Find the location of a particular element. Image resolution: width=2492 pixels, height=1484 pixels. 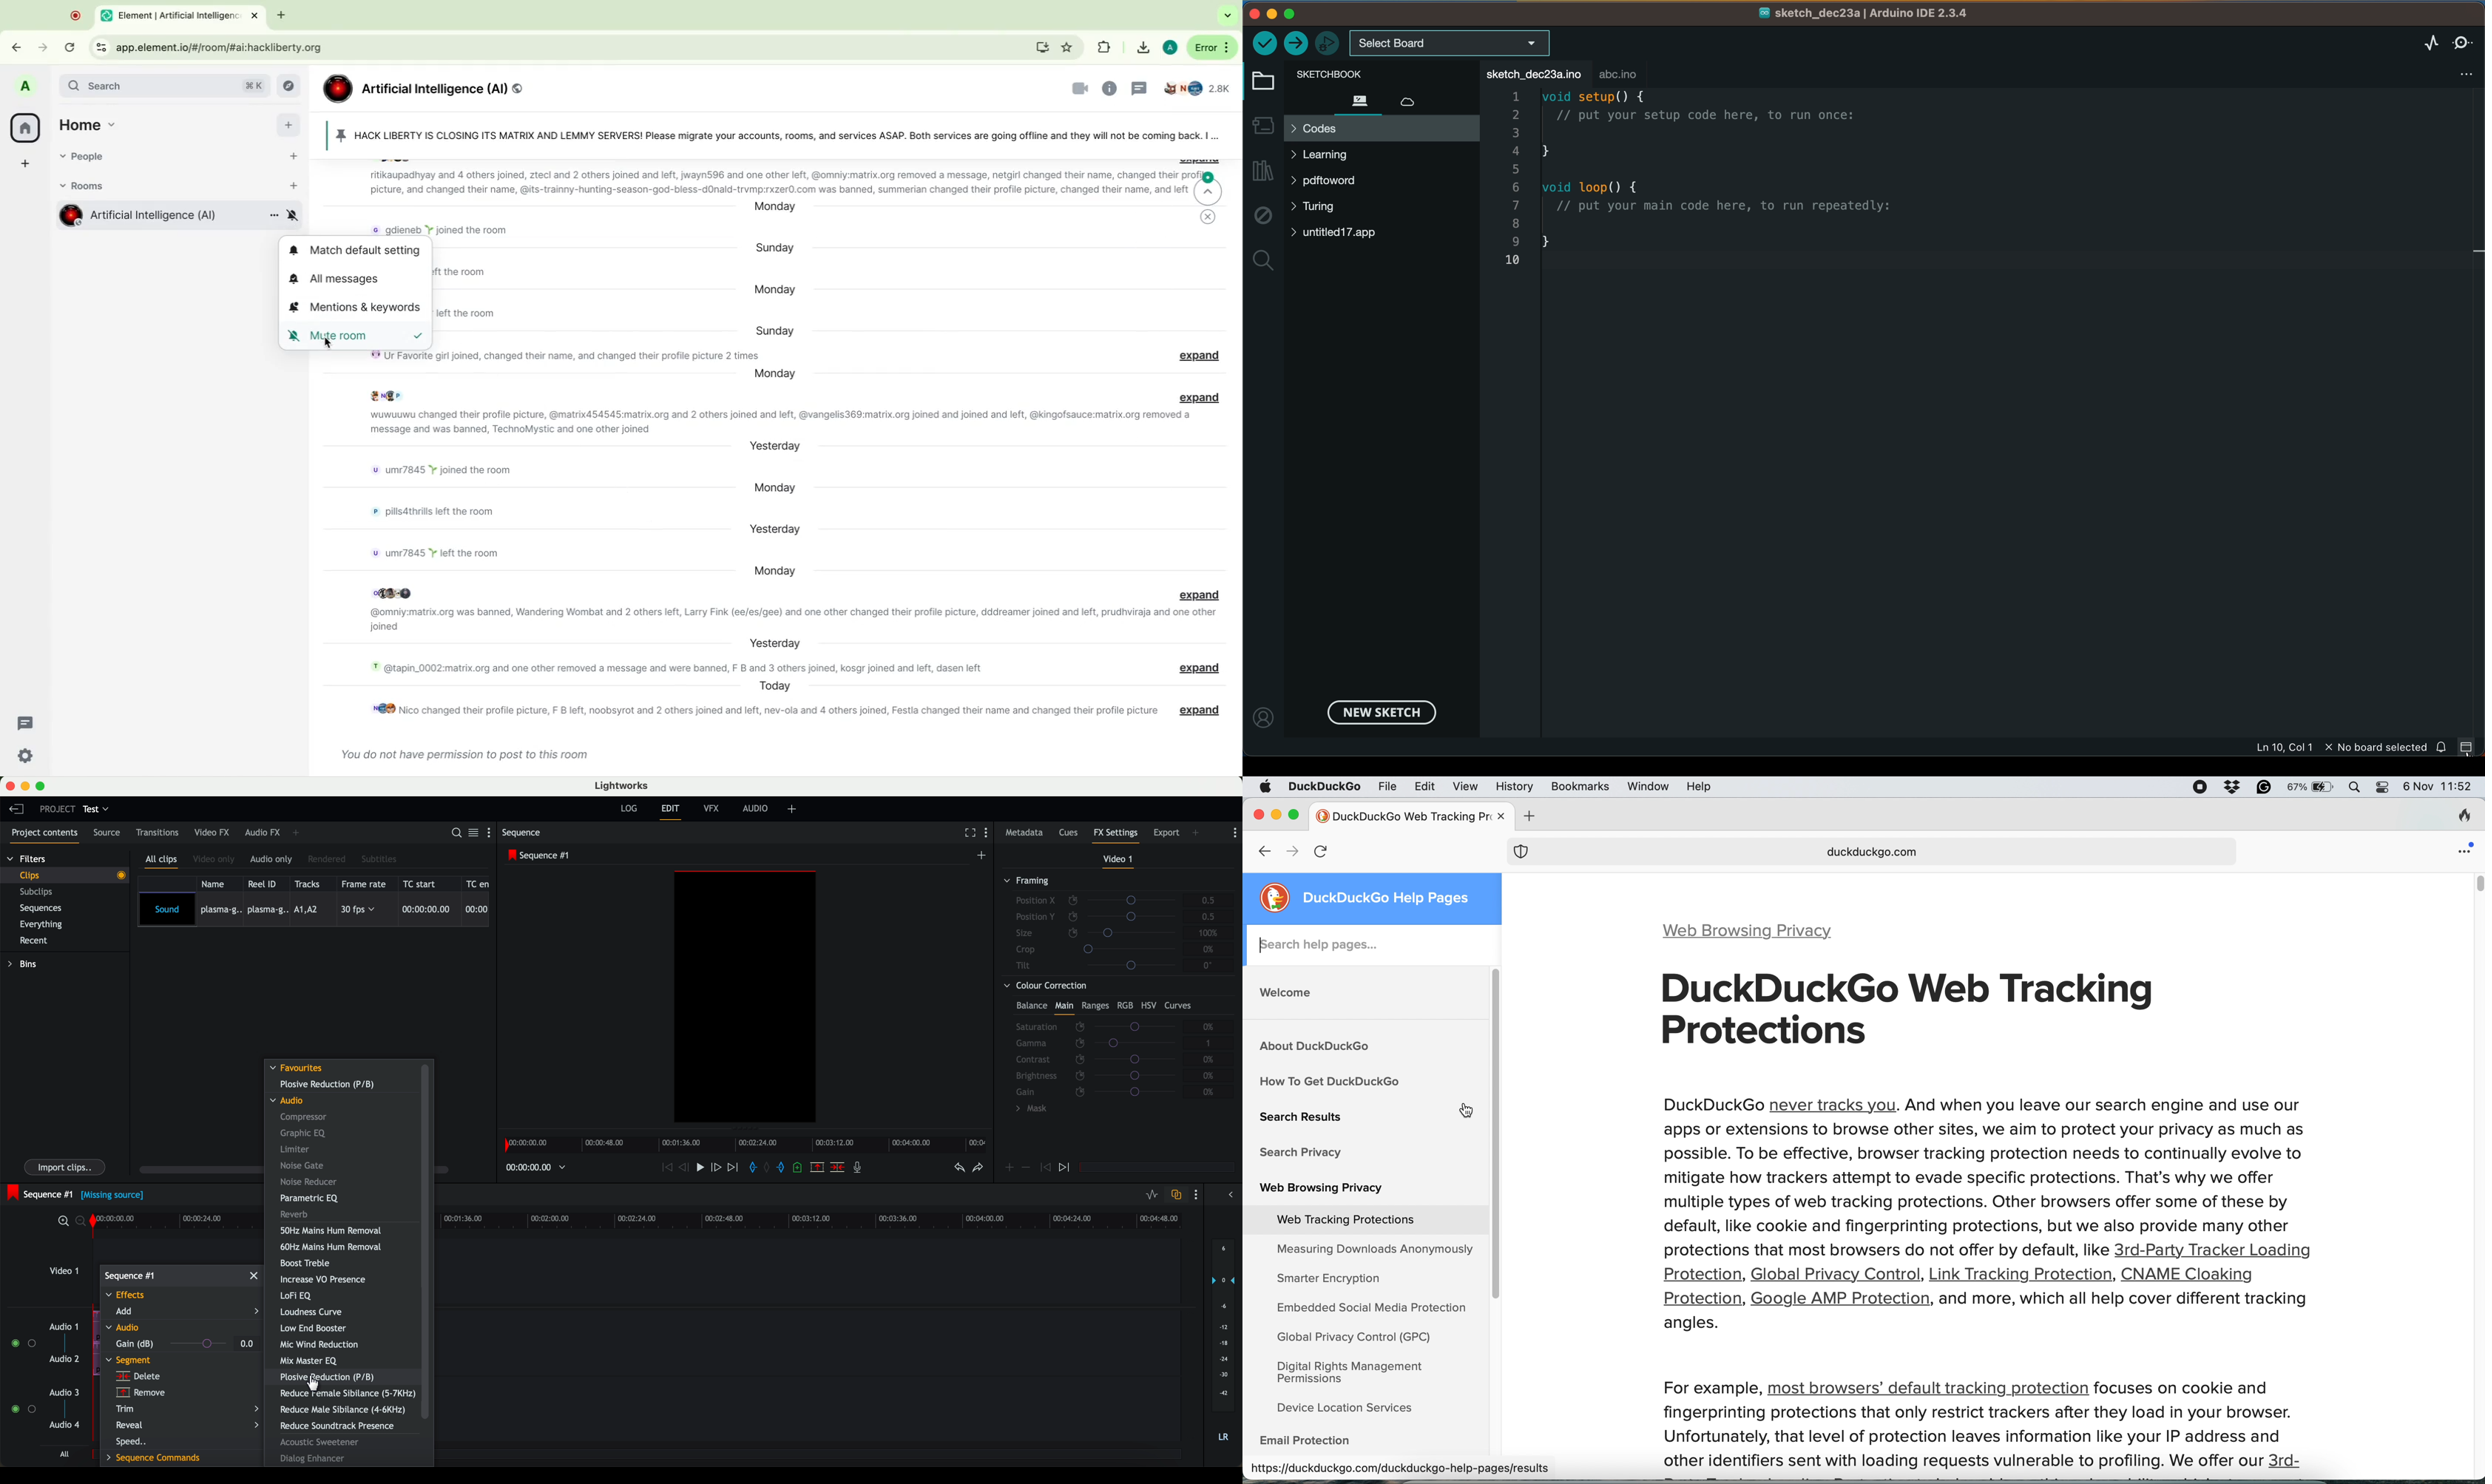

lightworks is located at coordinates (623, 786).